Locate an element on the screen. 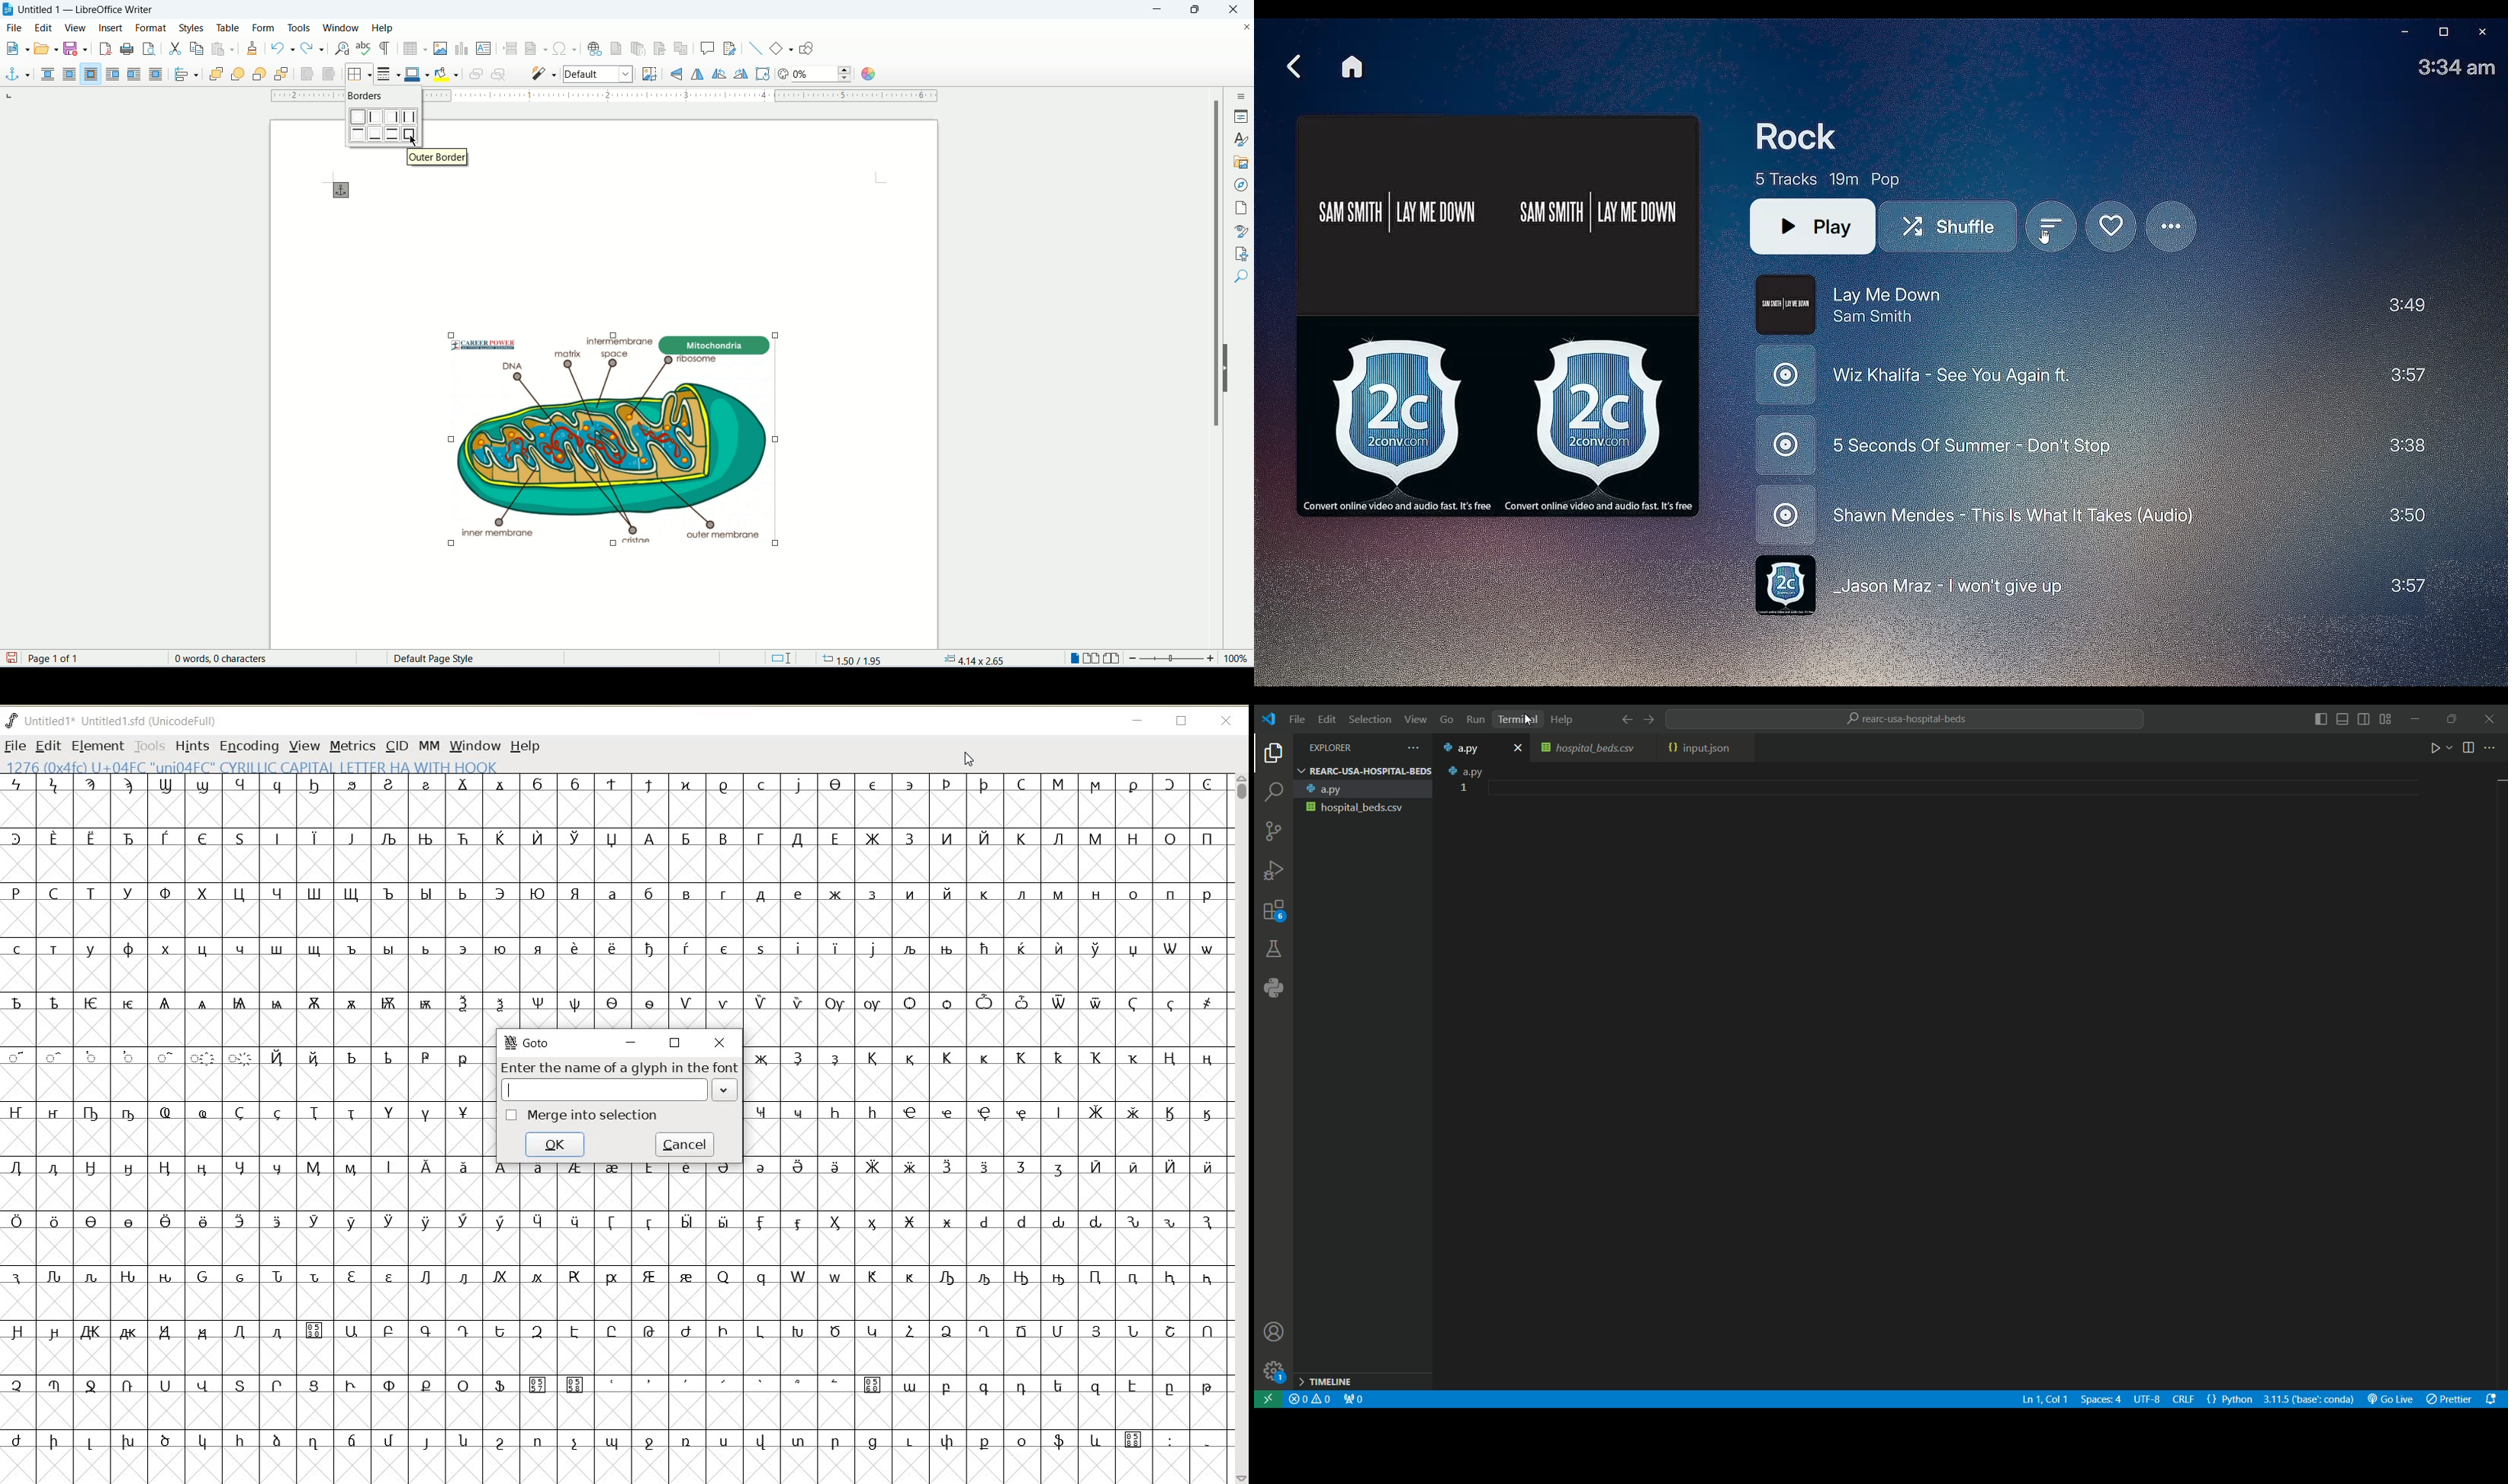  selected image is located at coordinates (575, 436).